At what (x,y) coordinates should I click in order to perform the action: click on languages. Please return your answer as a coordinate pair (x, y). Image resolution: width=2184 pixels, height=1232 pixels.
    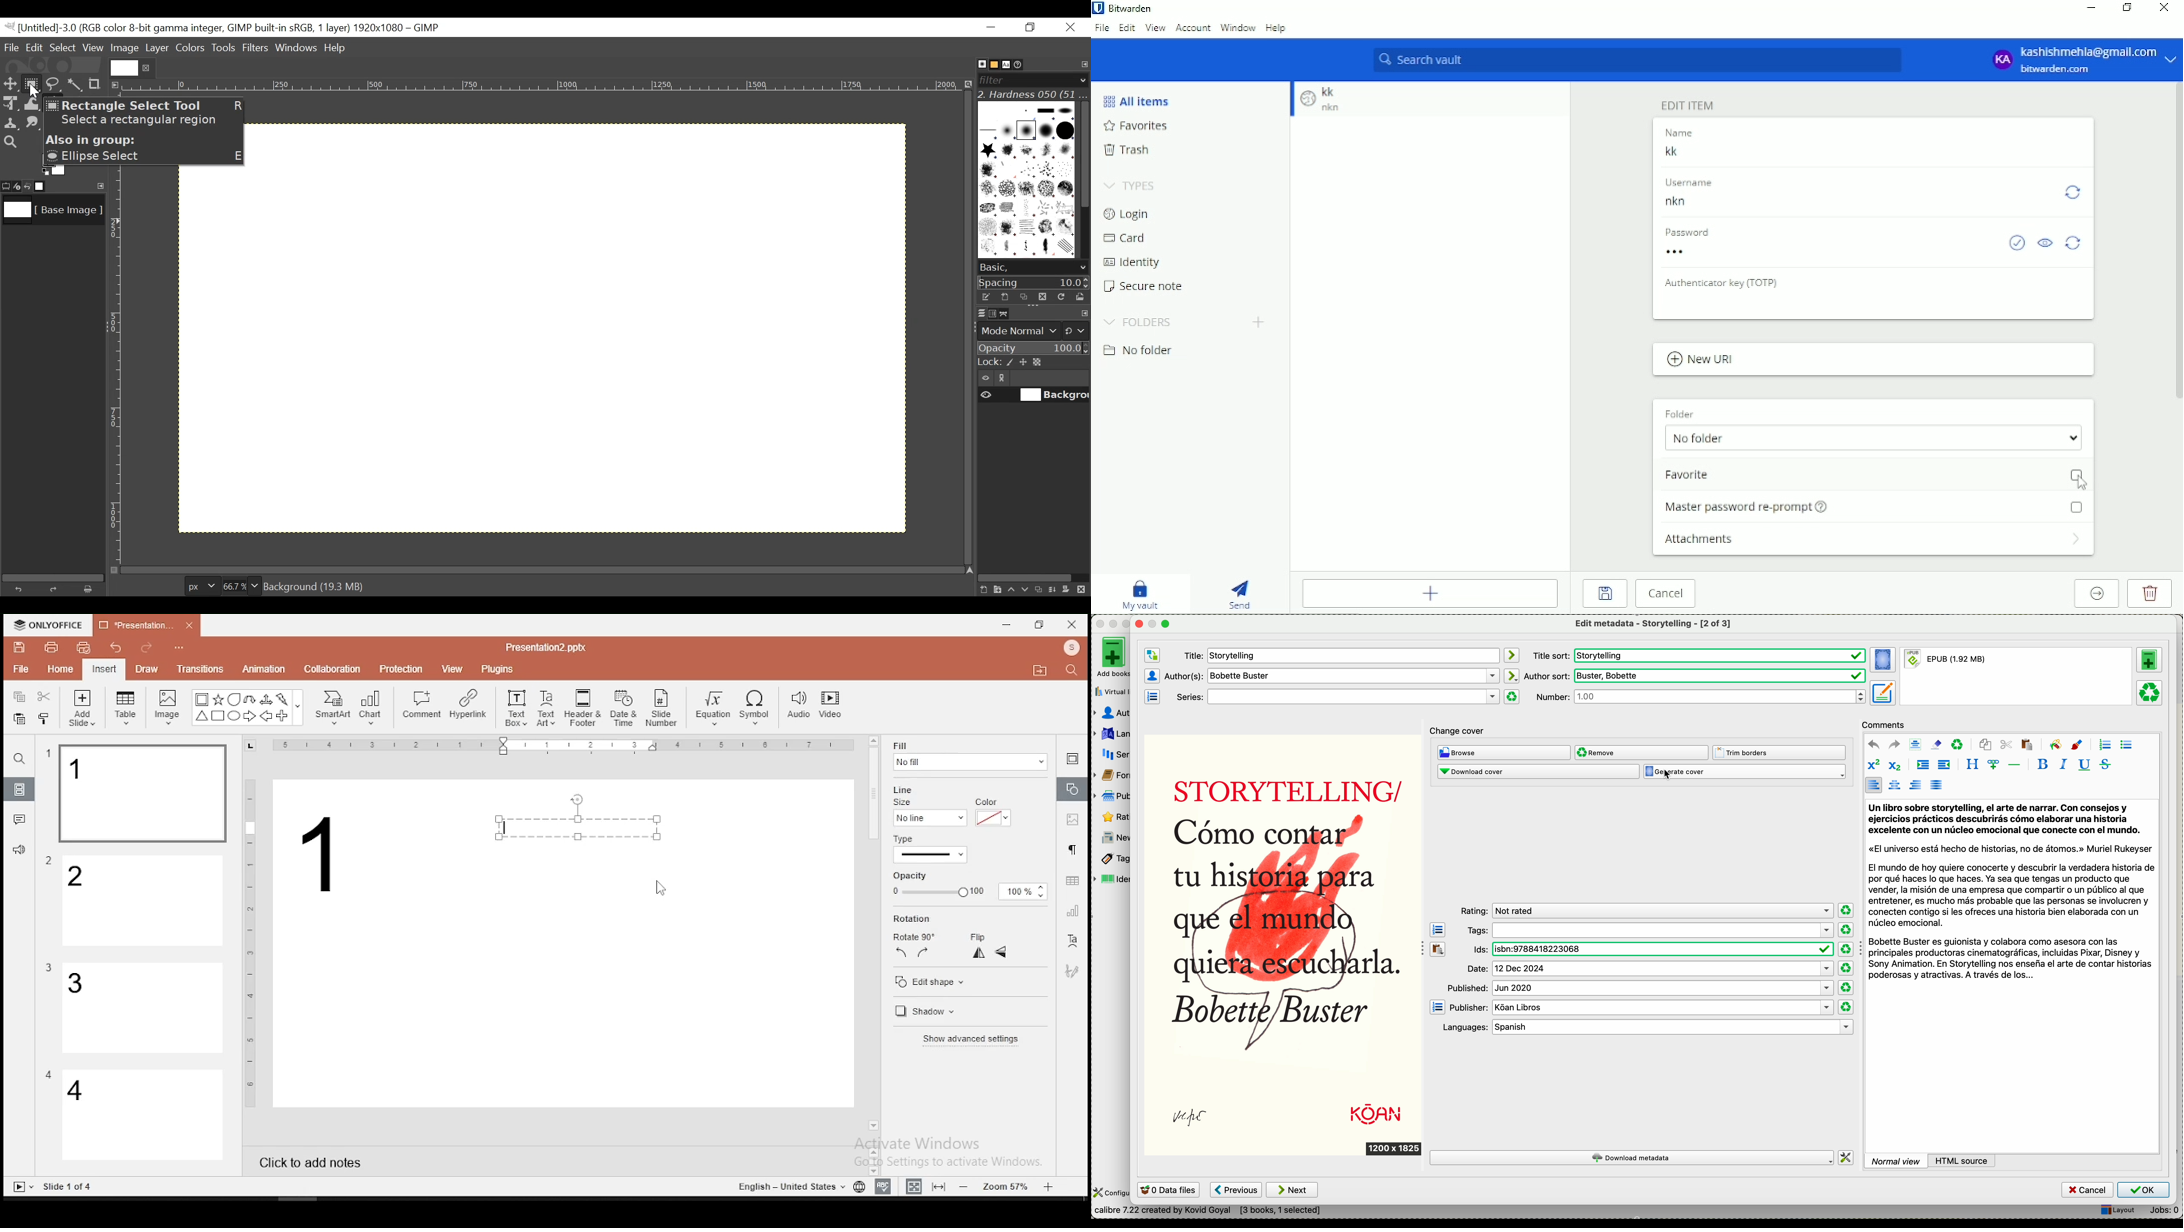
    Looking at the image, I should click on (1115, 733).